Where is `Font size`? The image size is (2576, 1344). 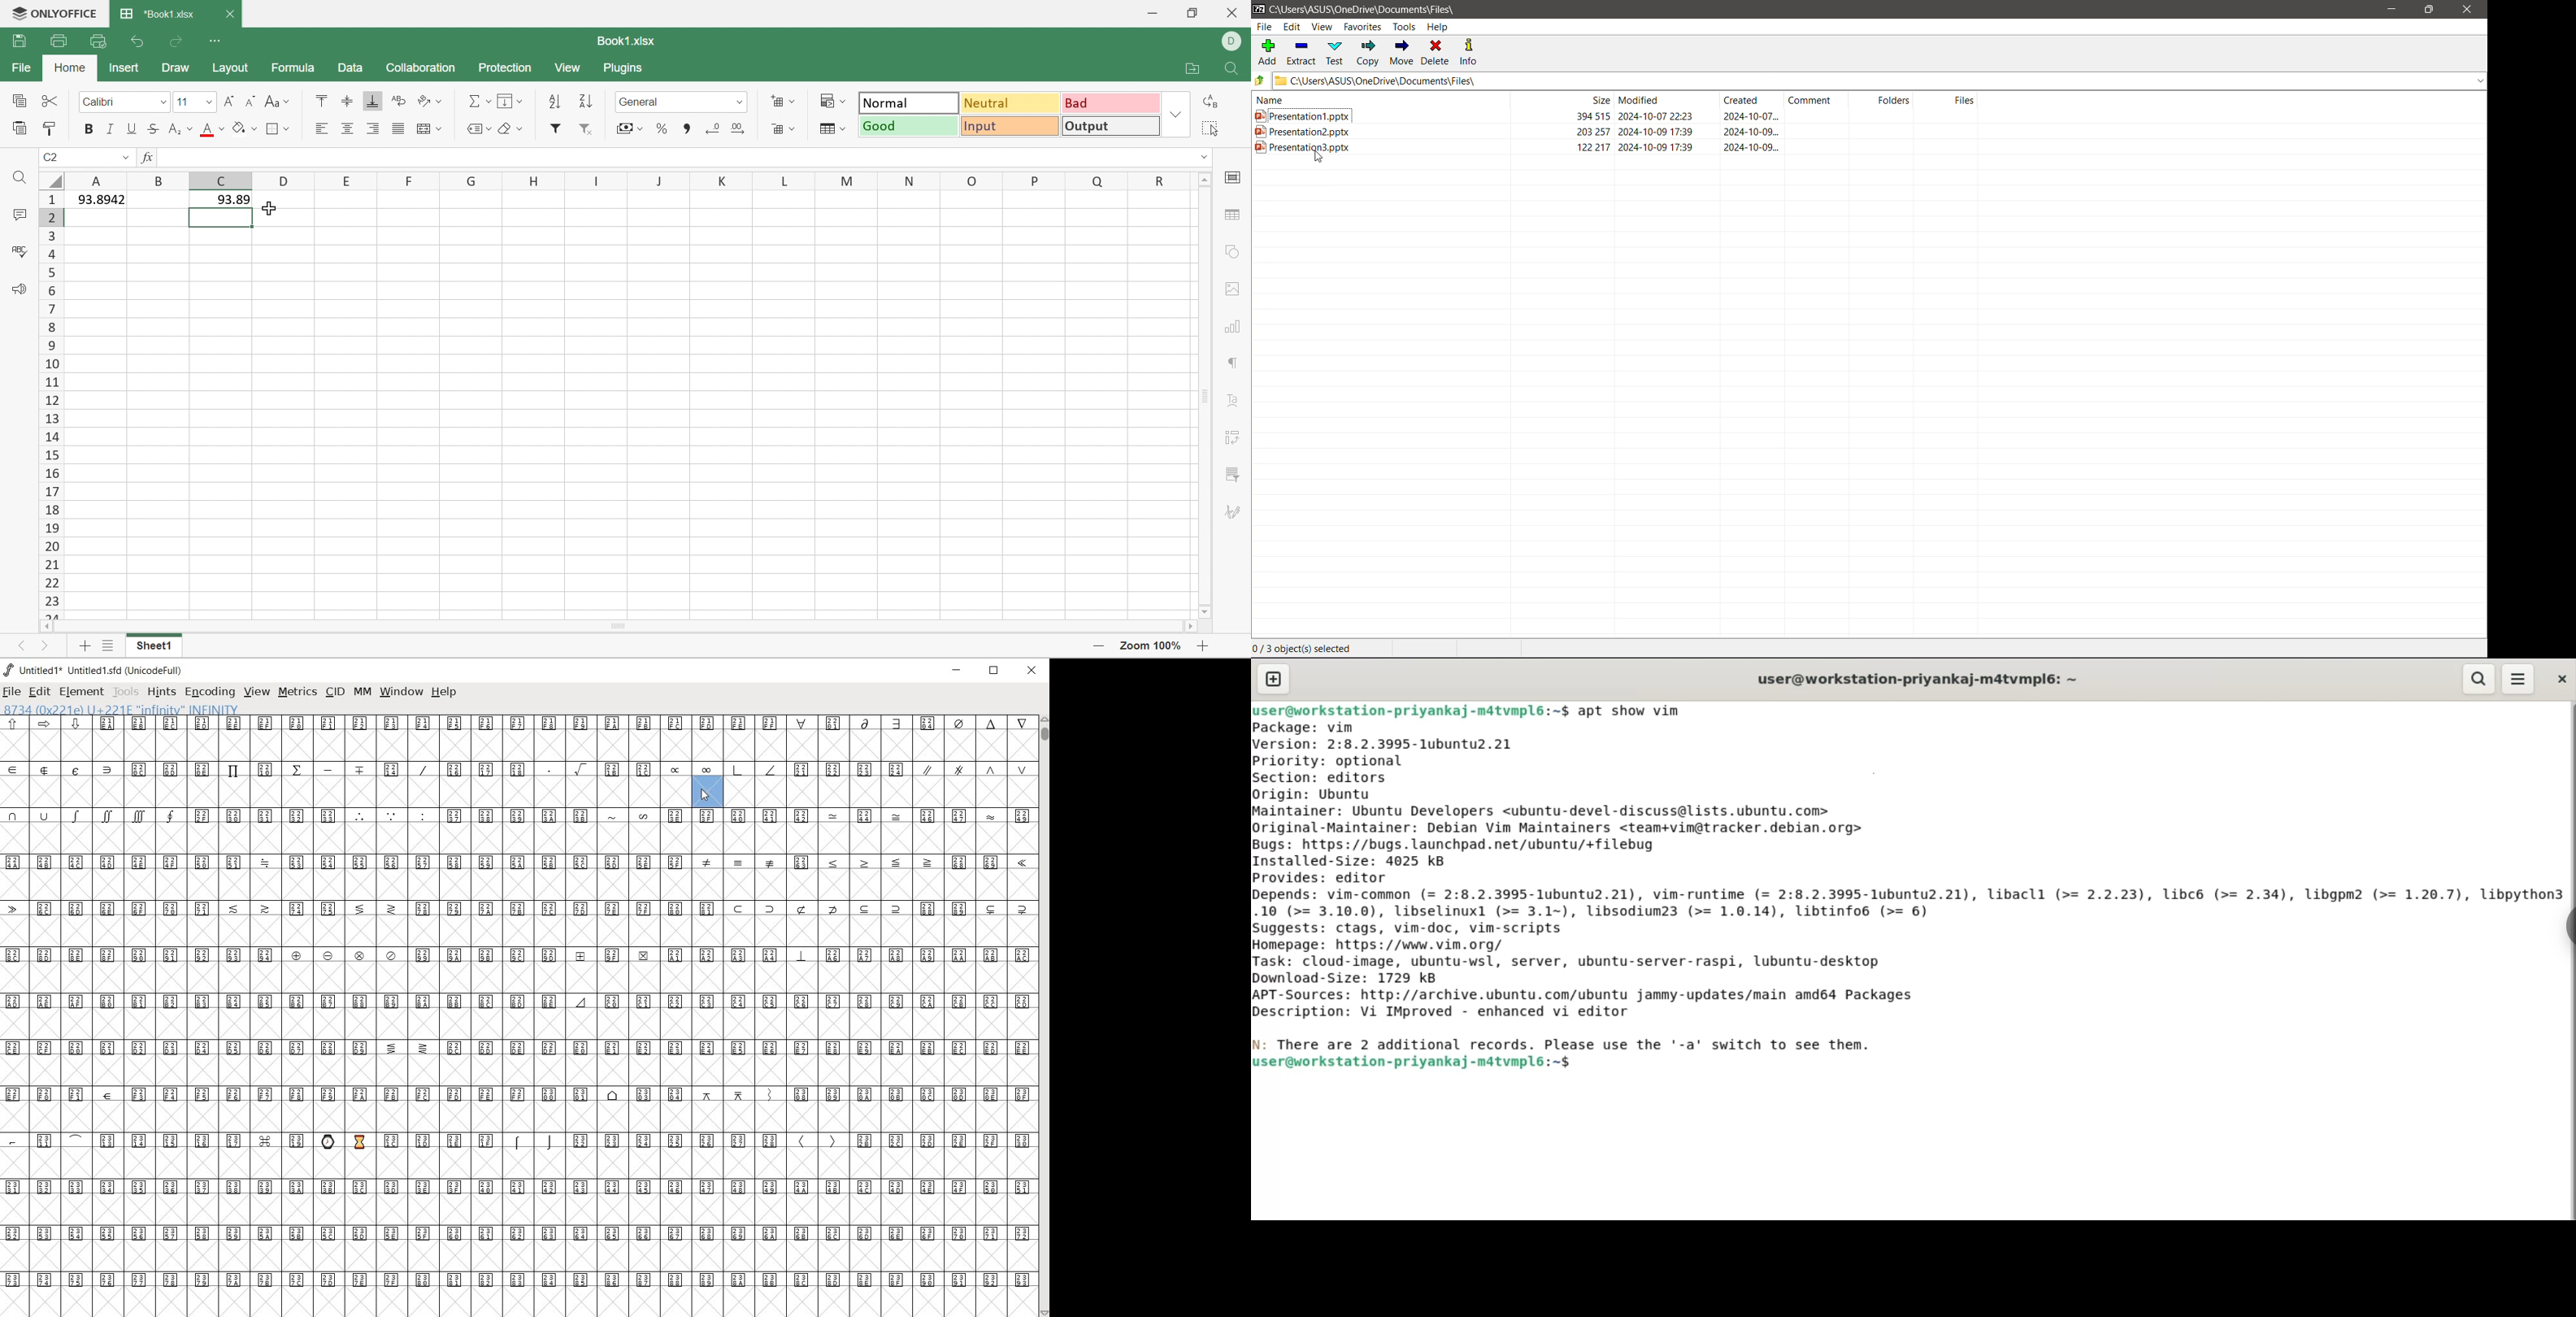 Font size is located at coordinates (183, 102).